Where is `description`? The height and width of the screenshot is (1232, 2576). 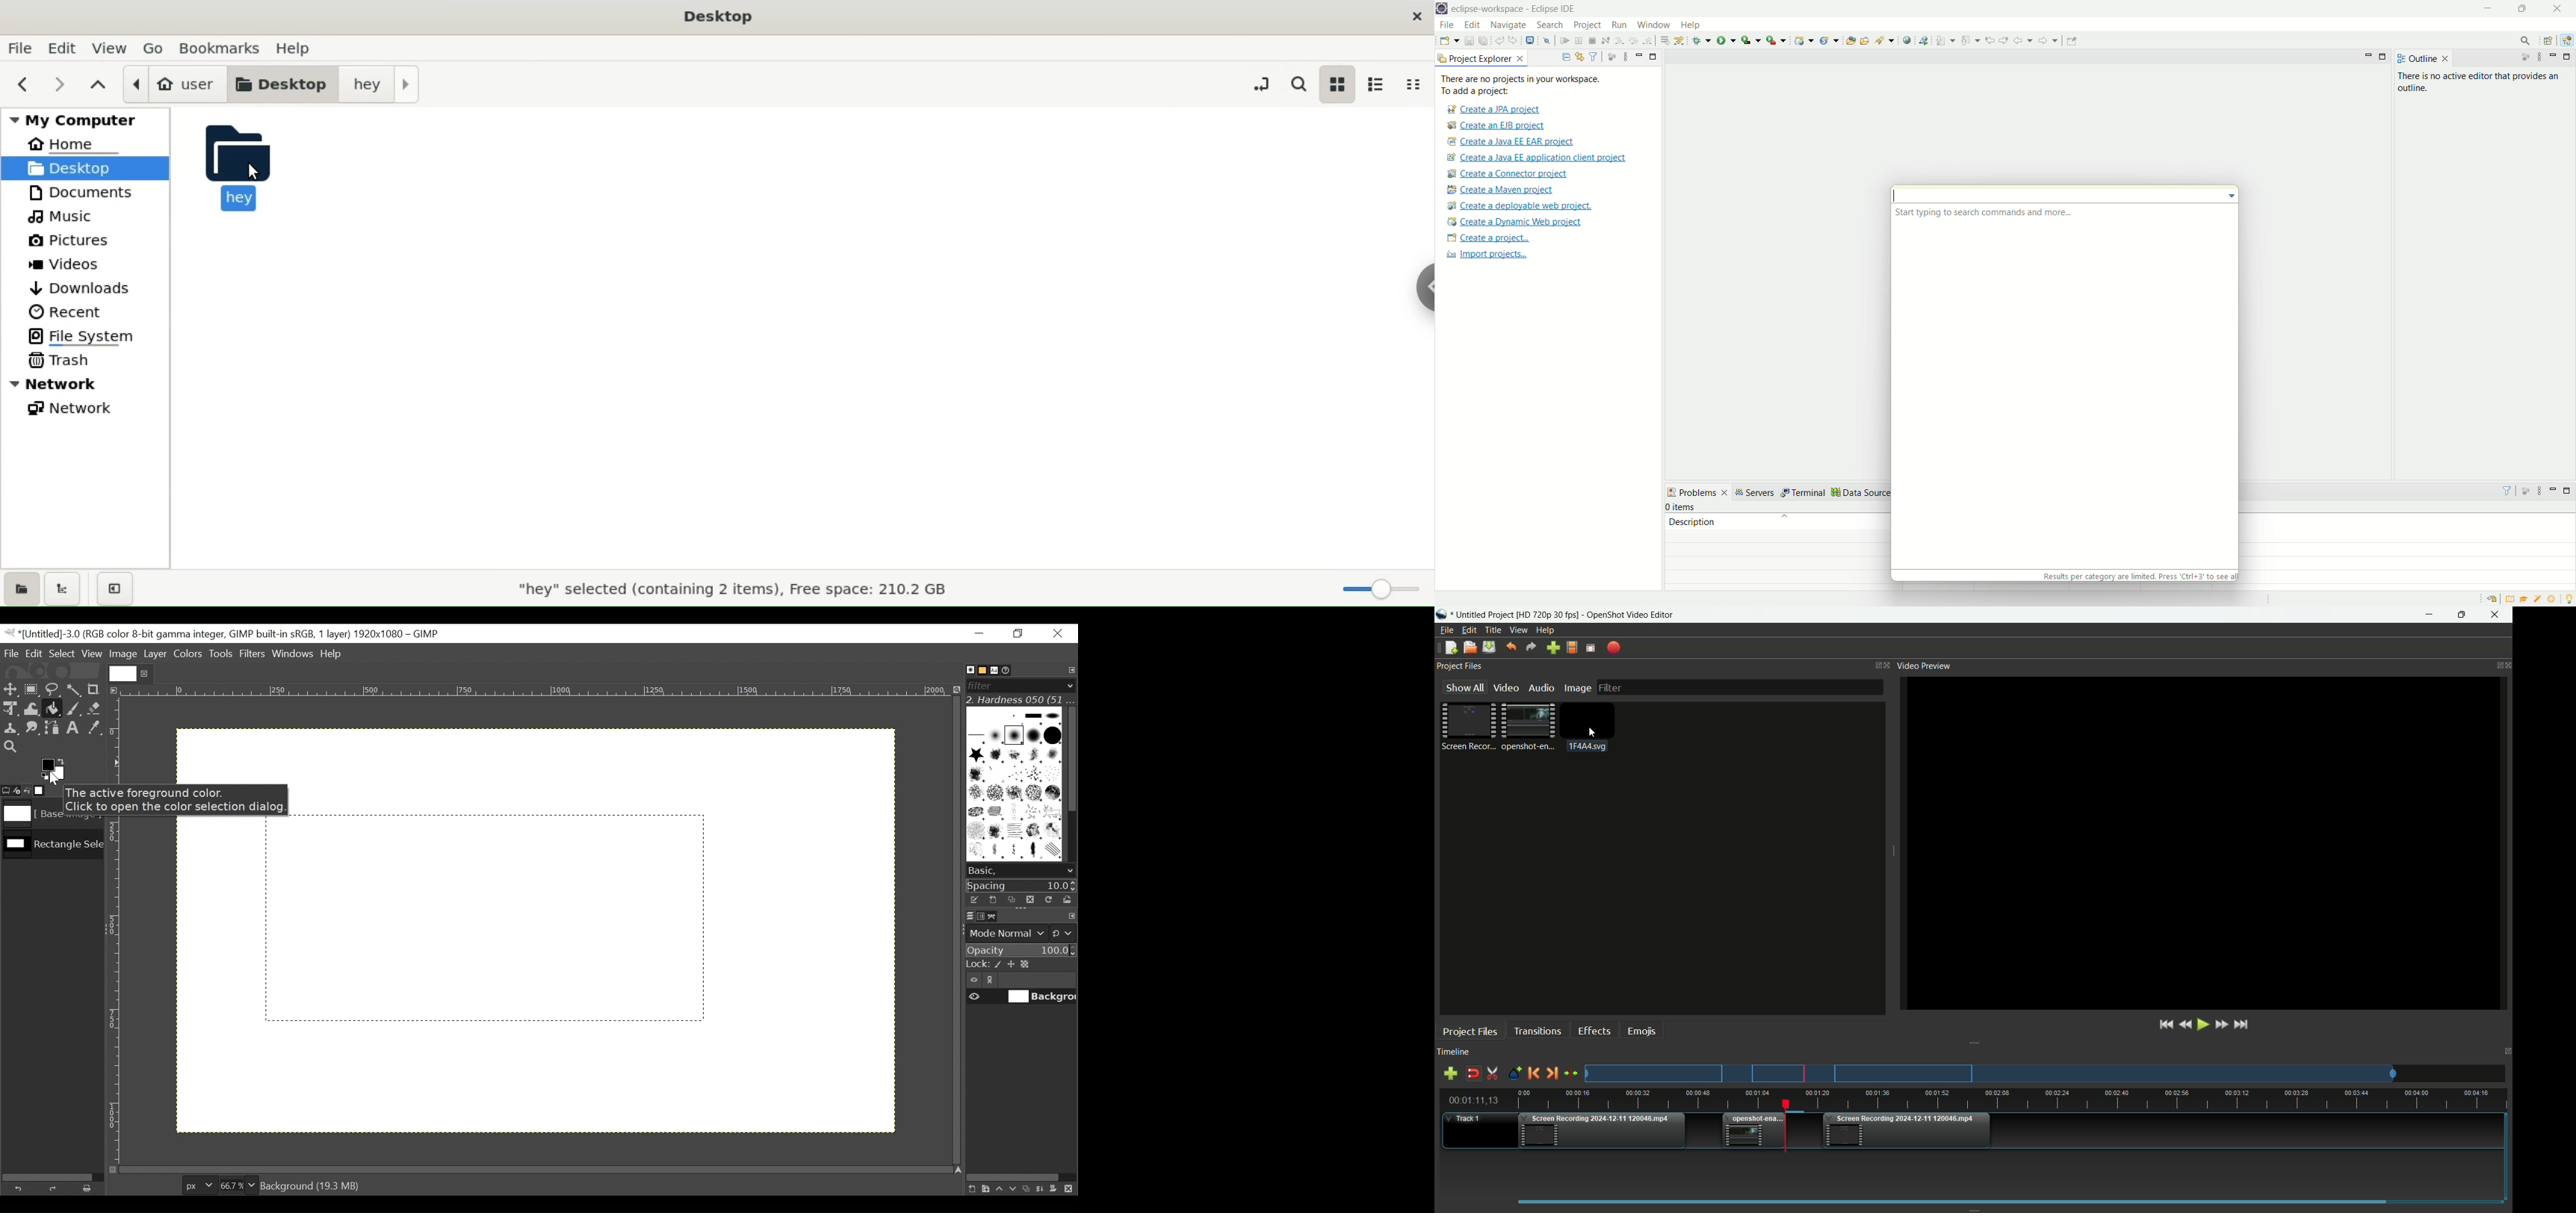 description is located at coordinates (1785, 521).